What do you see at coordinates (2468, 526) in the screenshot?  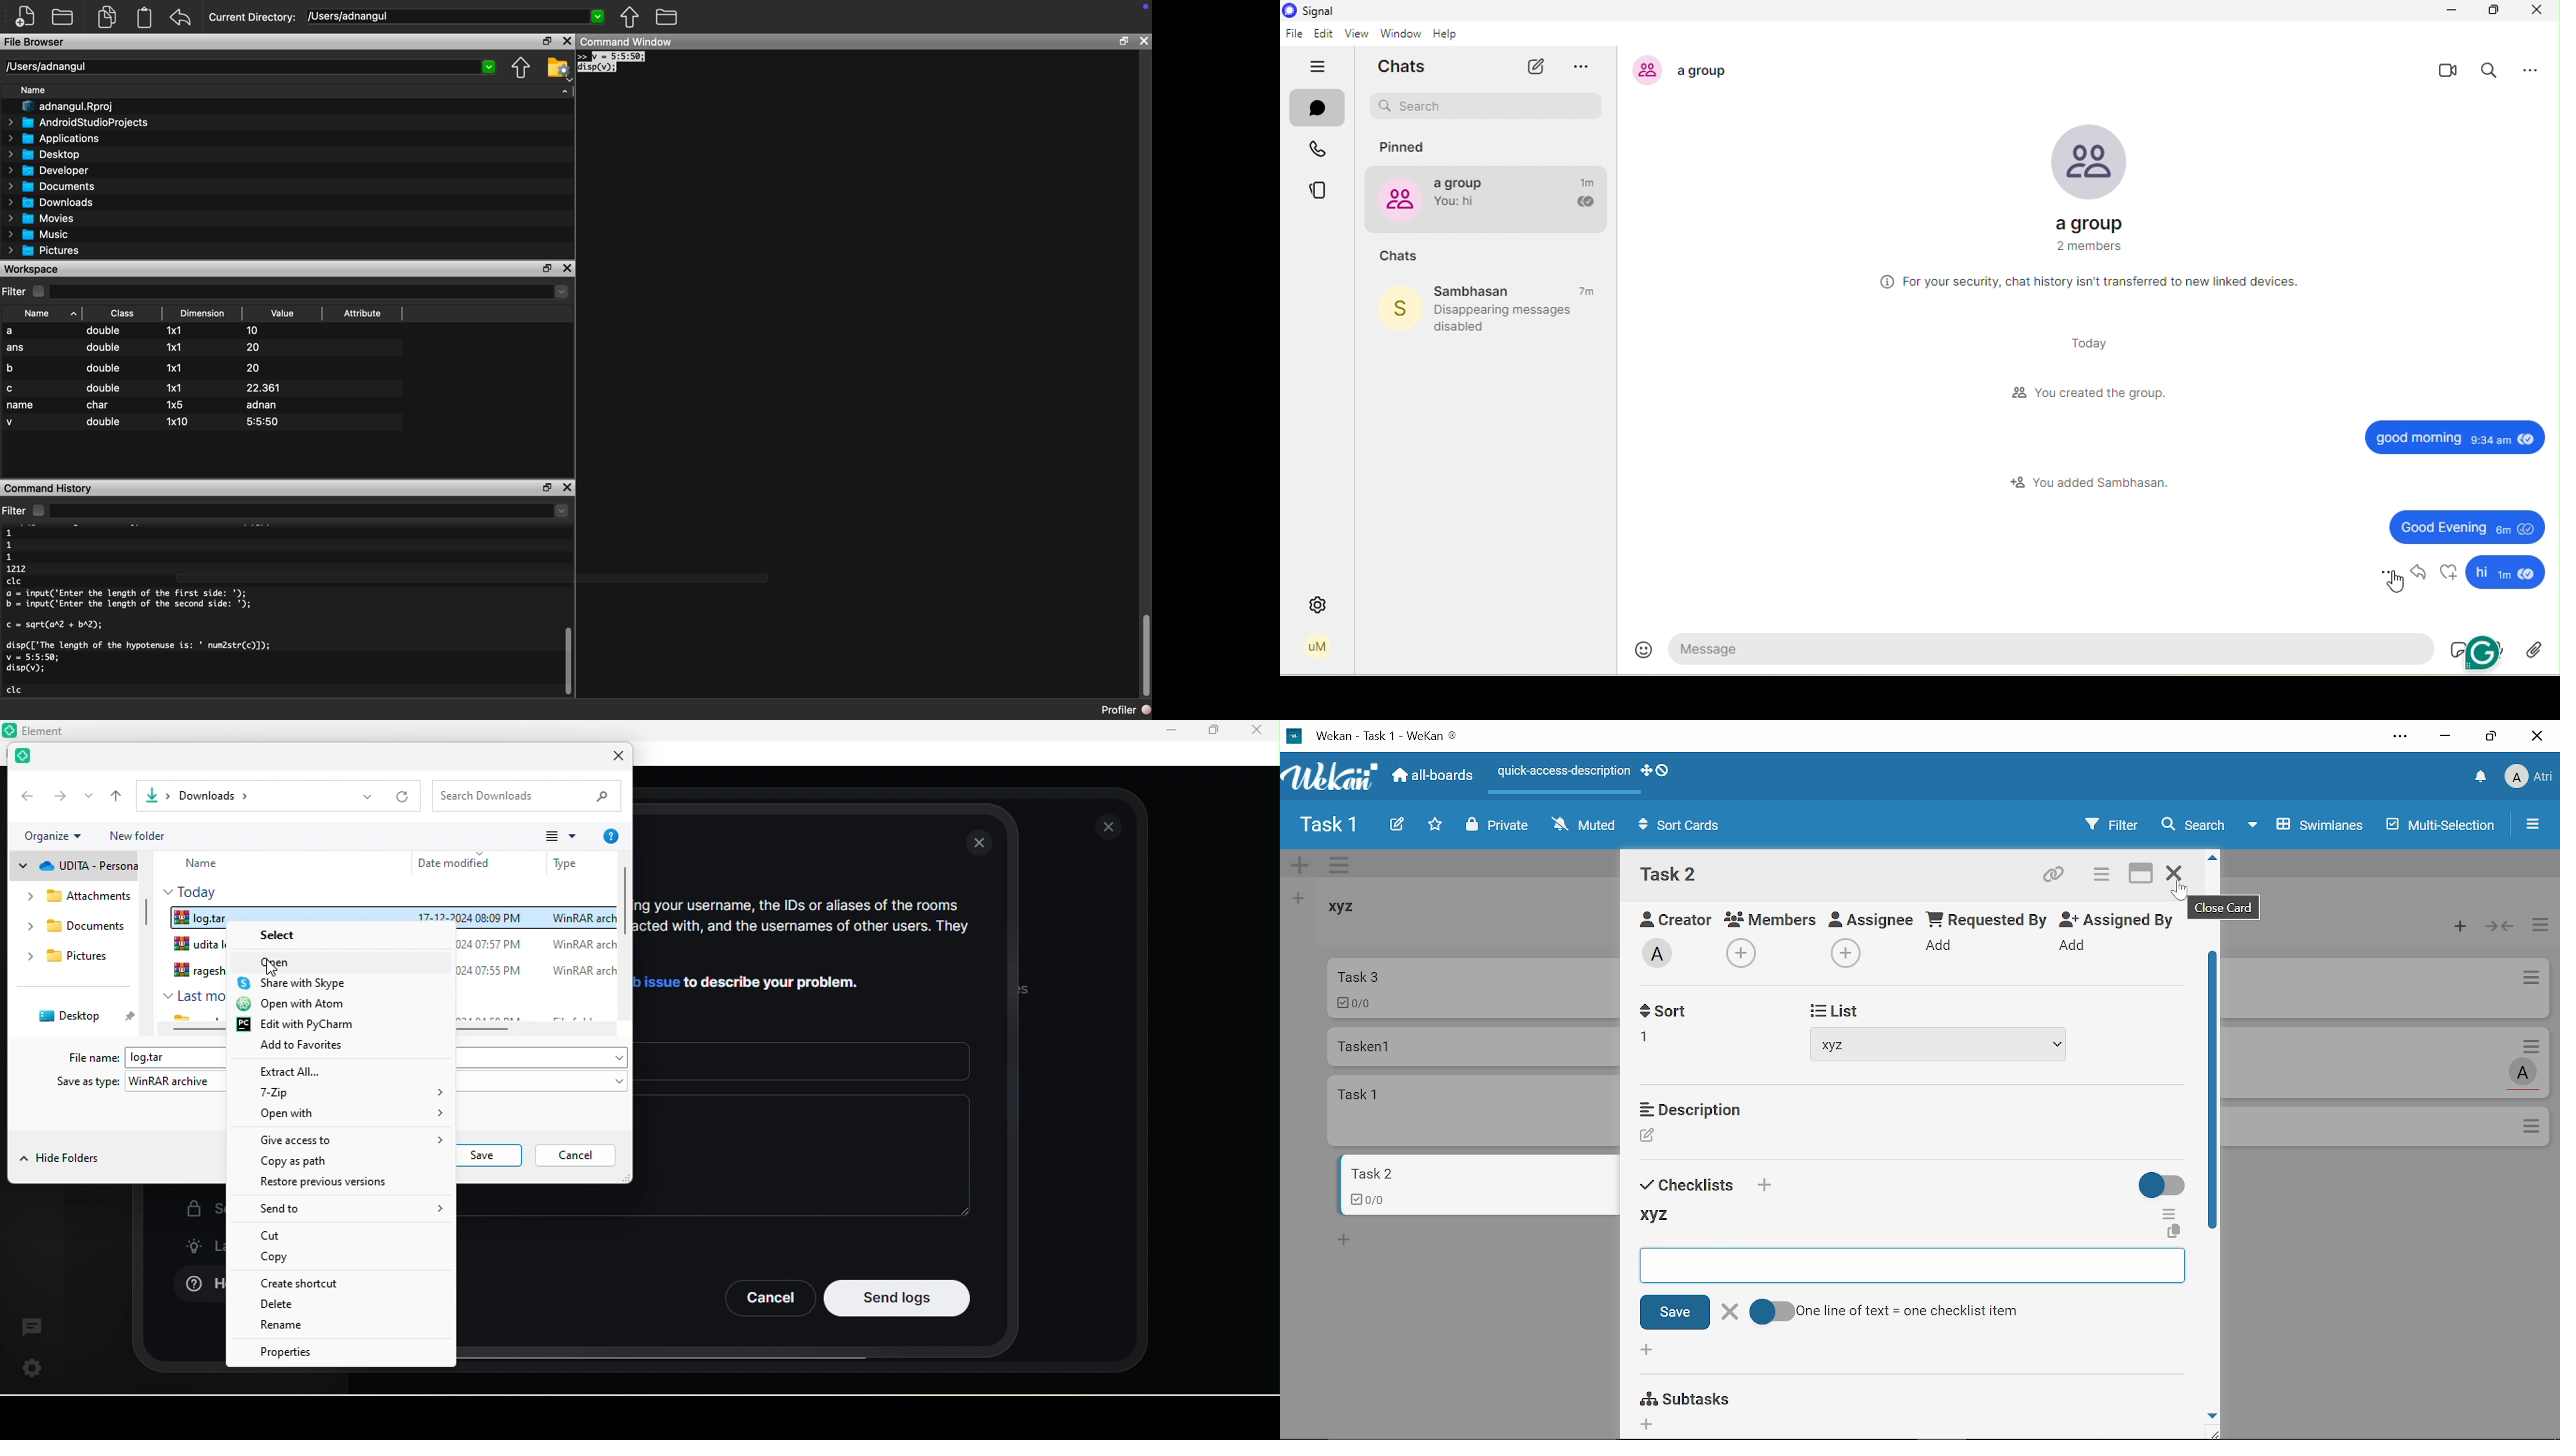 I see `good evening` at bounding box center [2468, 526].